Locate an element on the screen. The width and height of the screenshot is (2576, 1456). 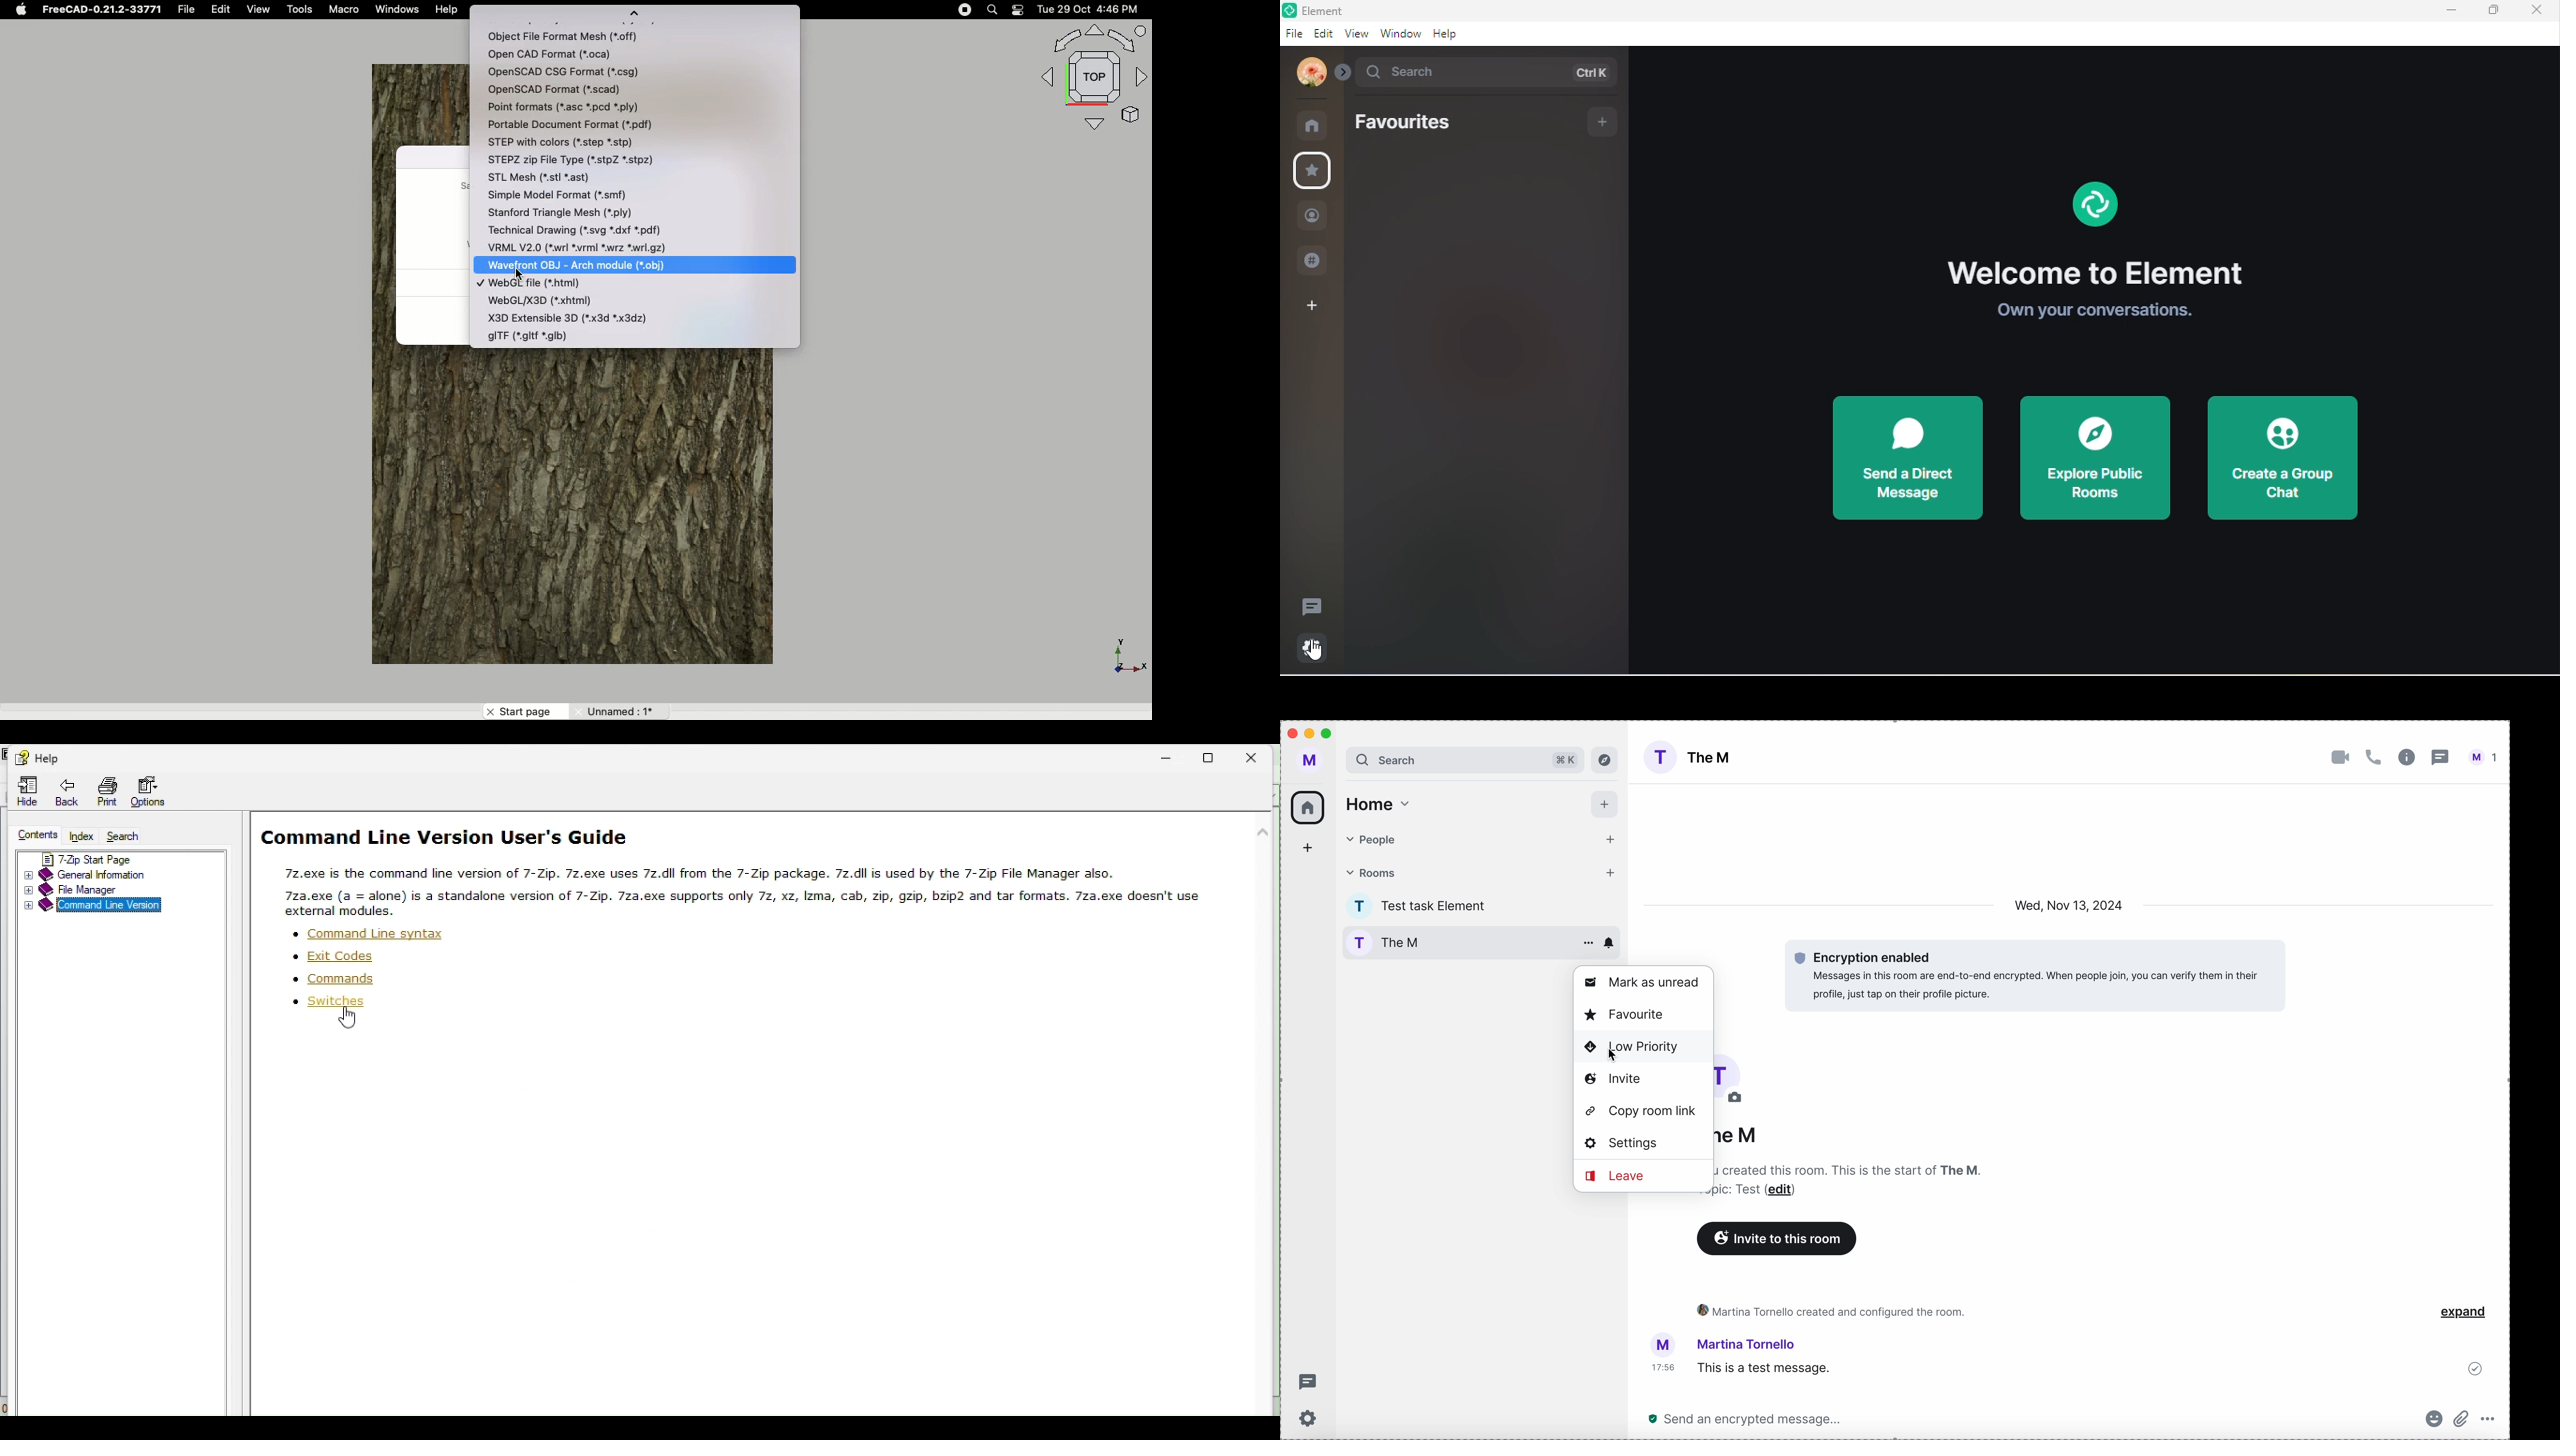
picture profile is located at coordinates (1663, 1344).